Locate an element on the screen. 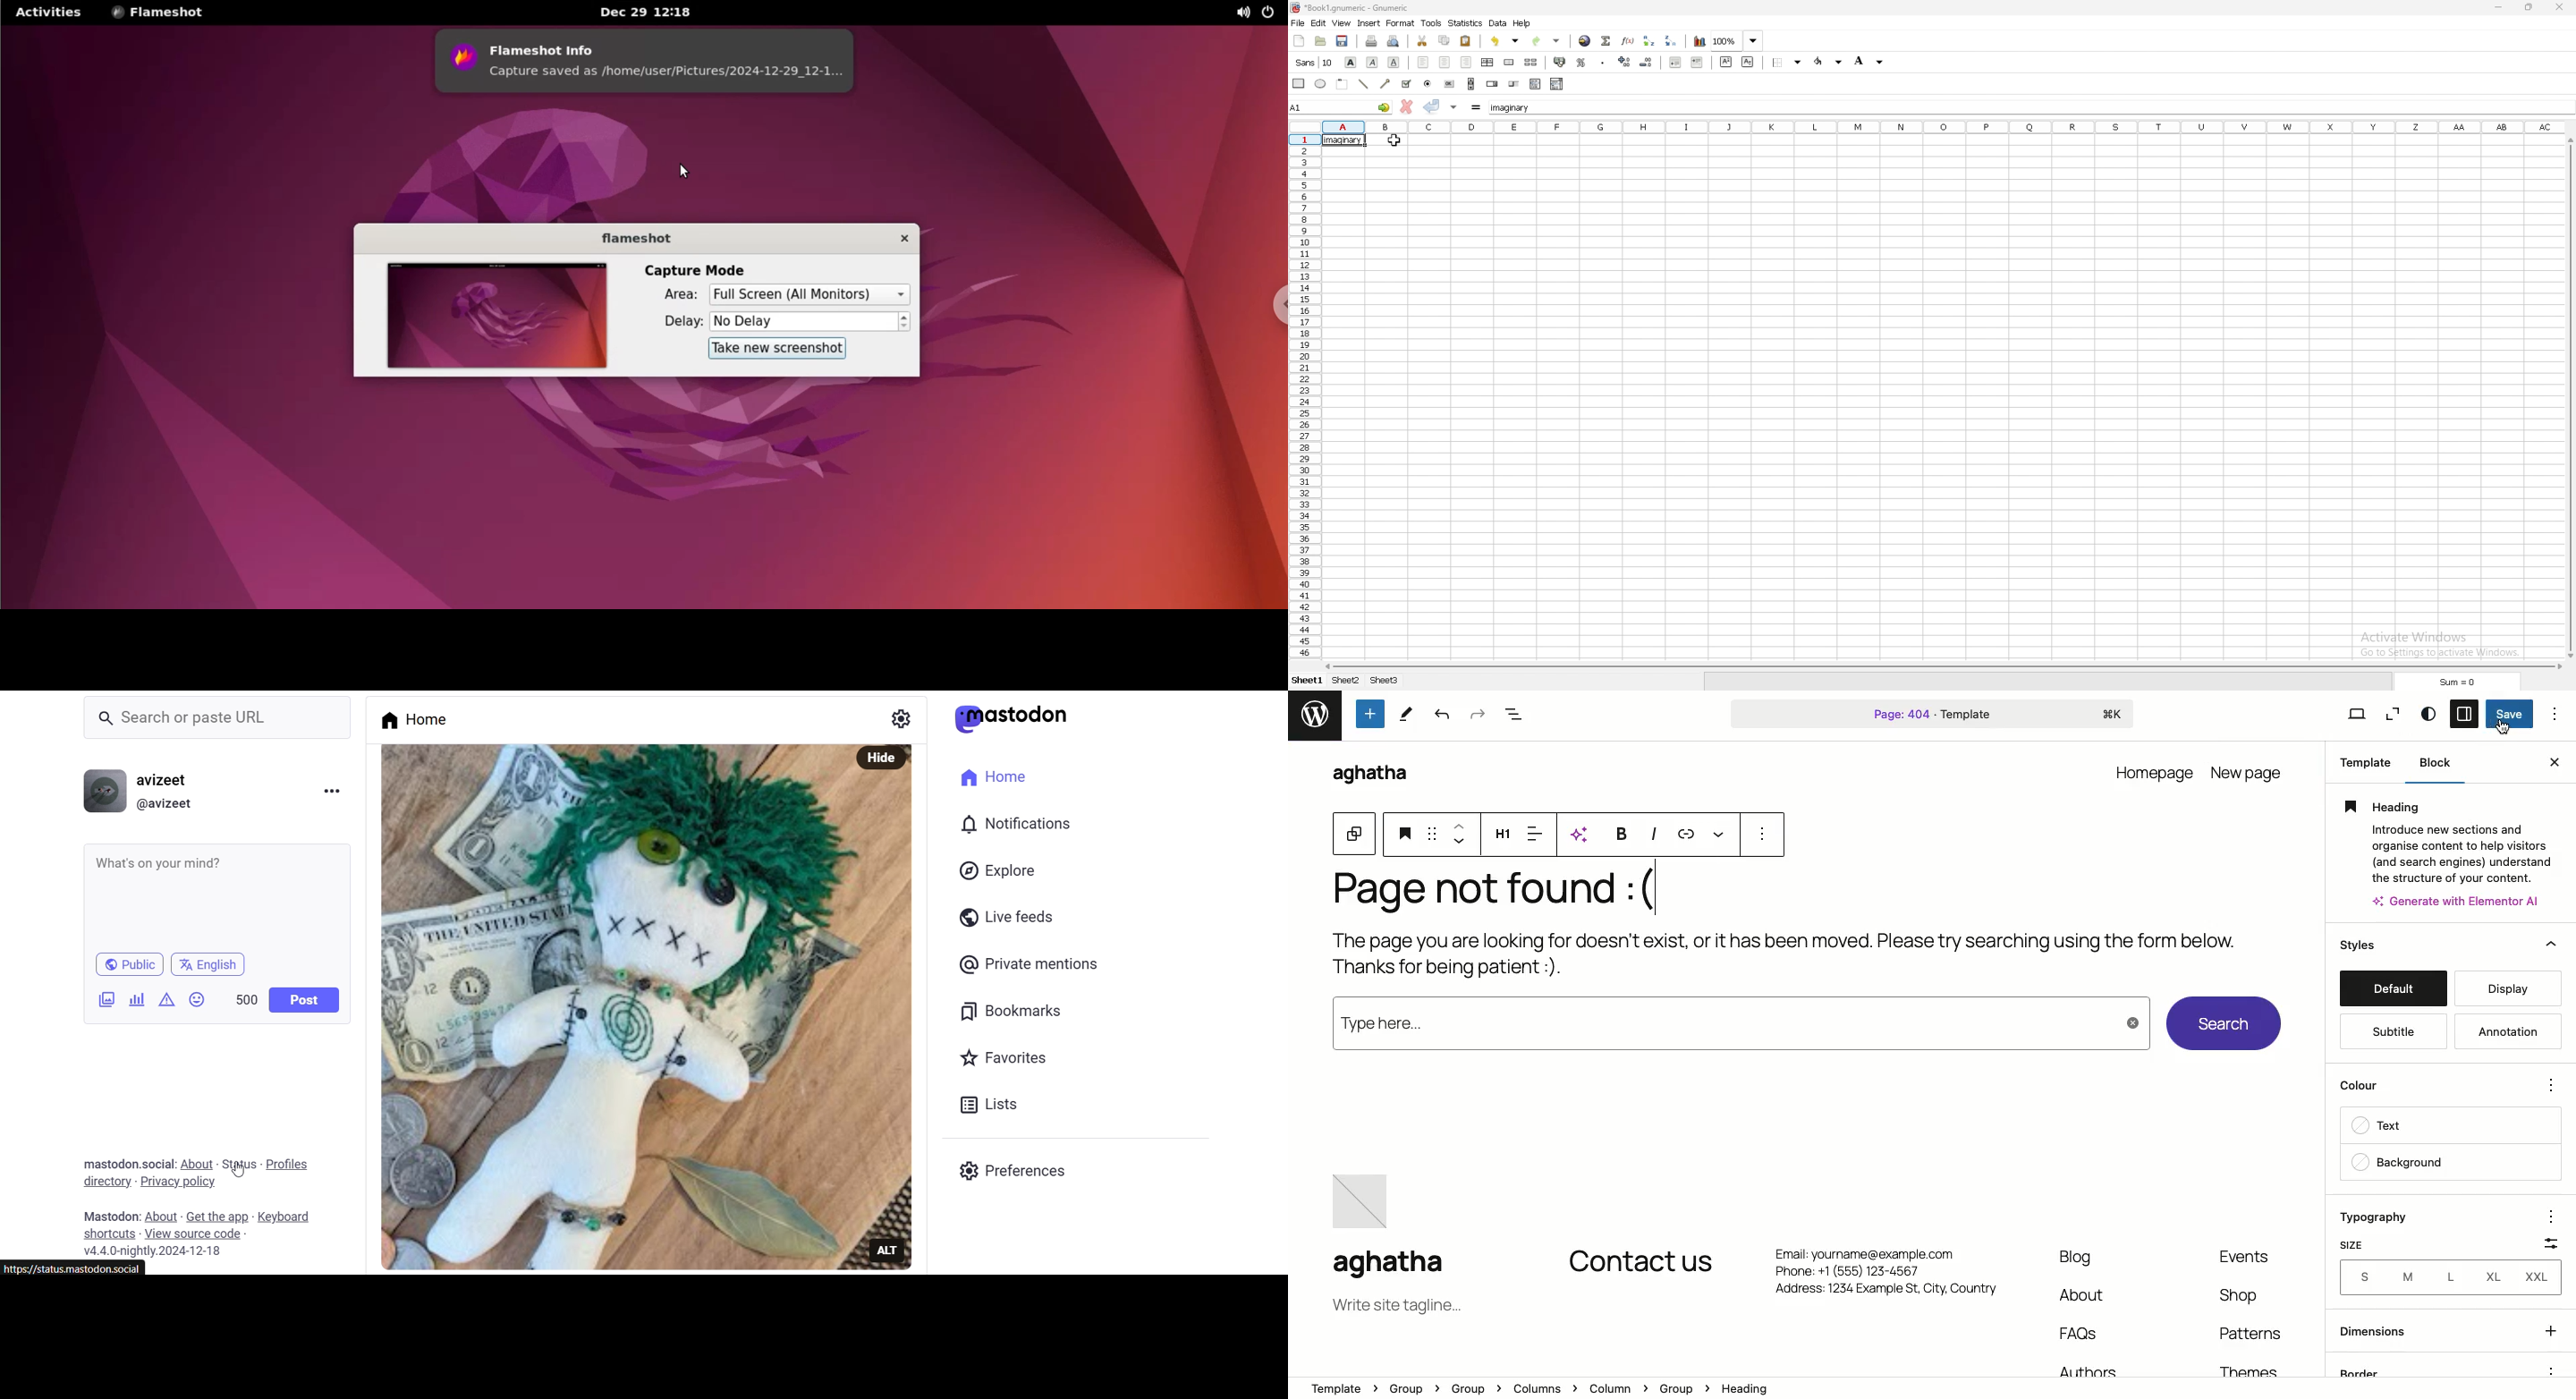  preferences is located at coordinates (1020, 1173).